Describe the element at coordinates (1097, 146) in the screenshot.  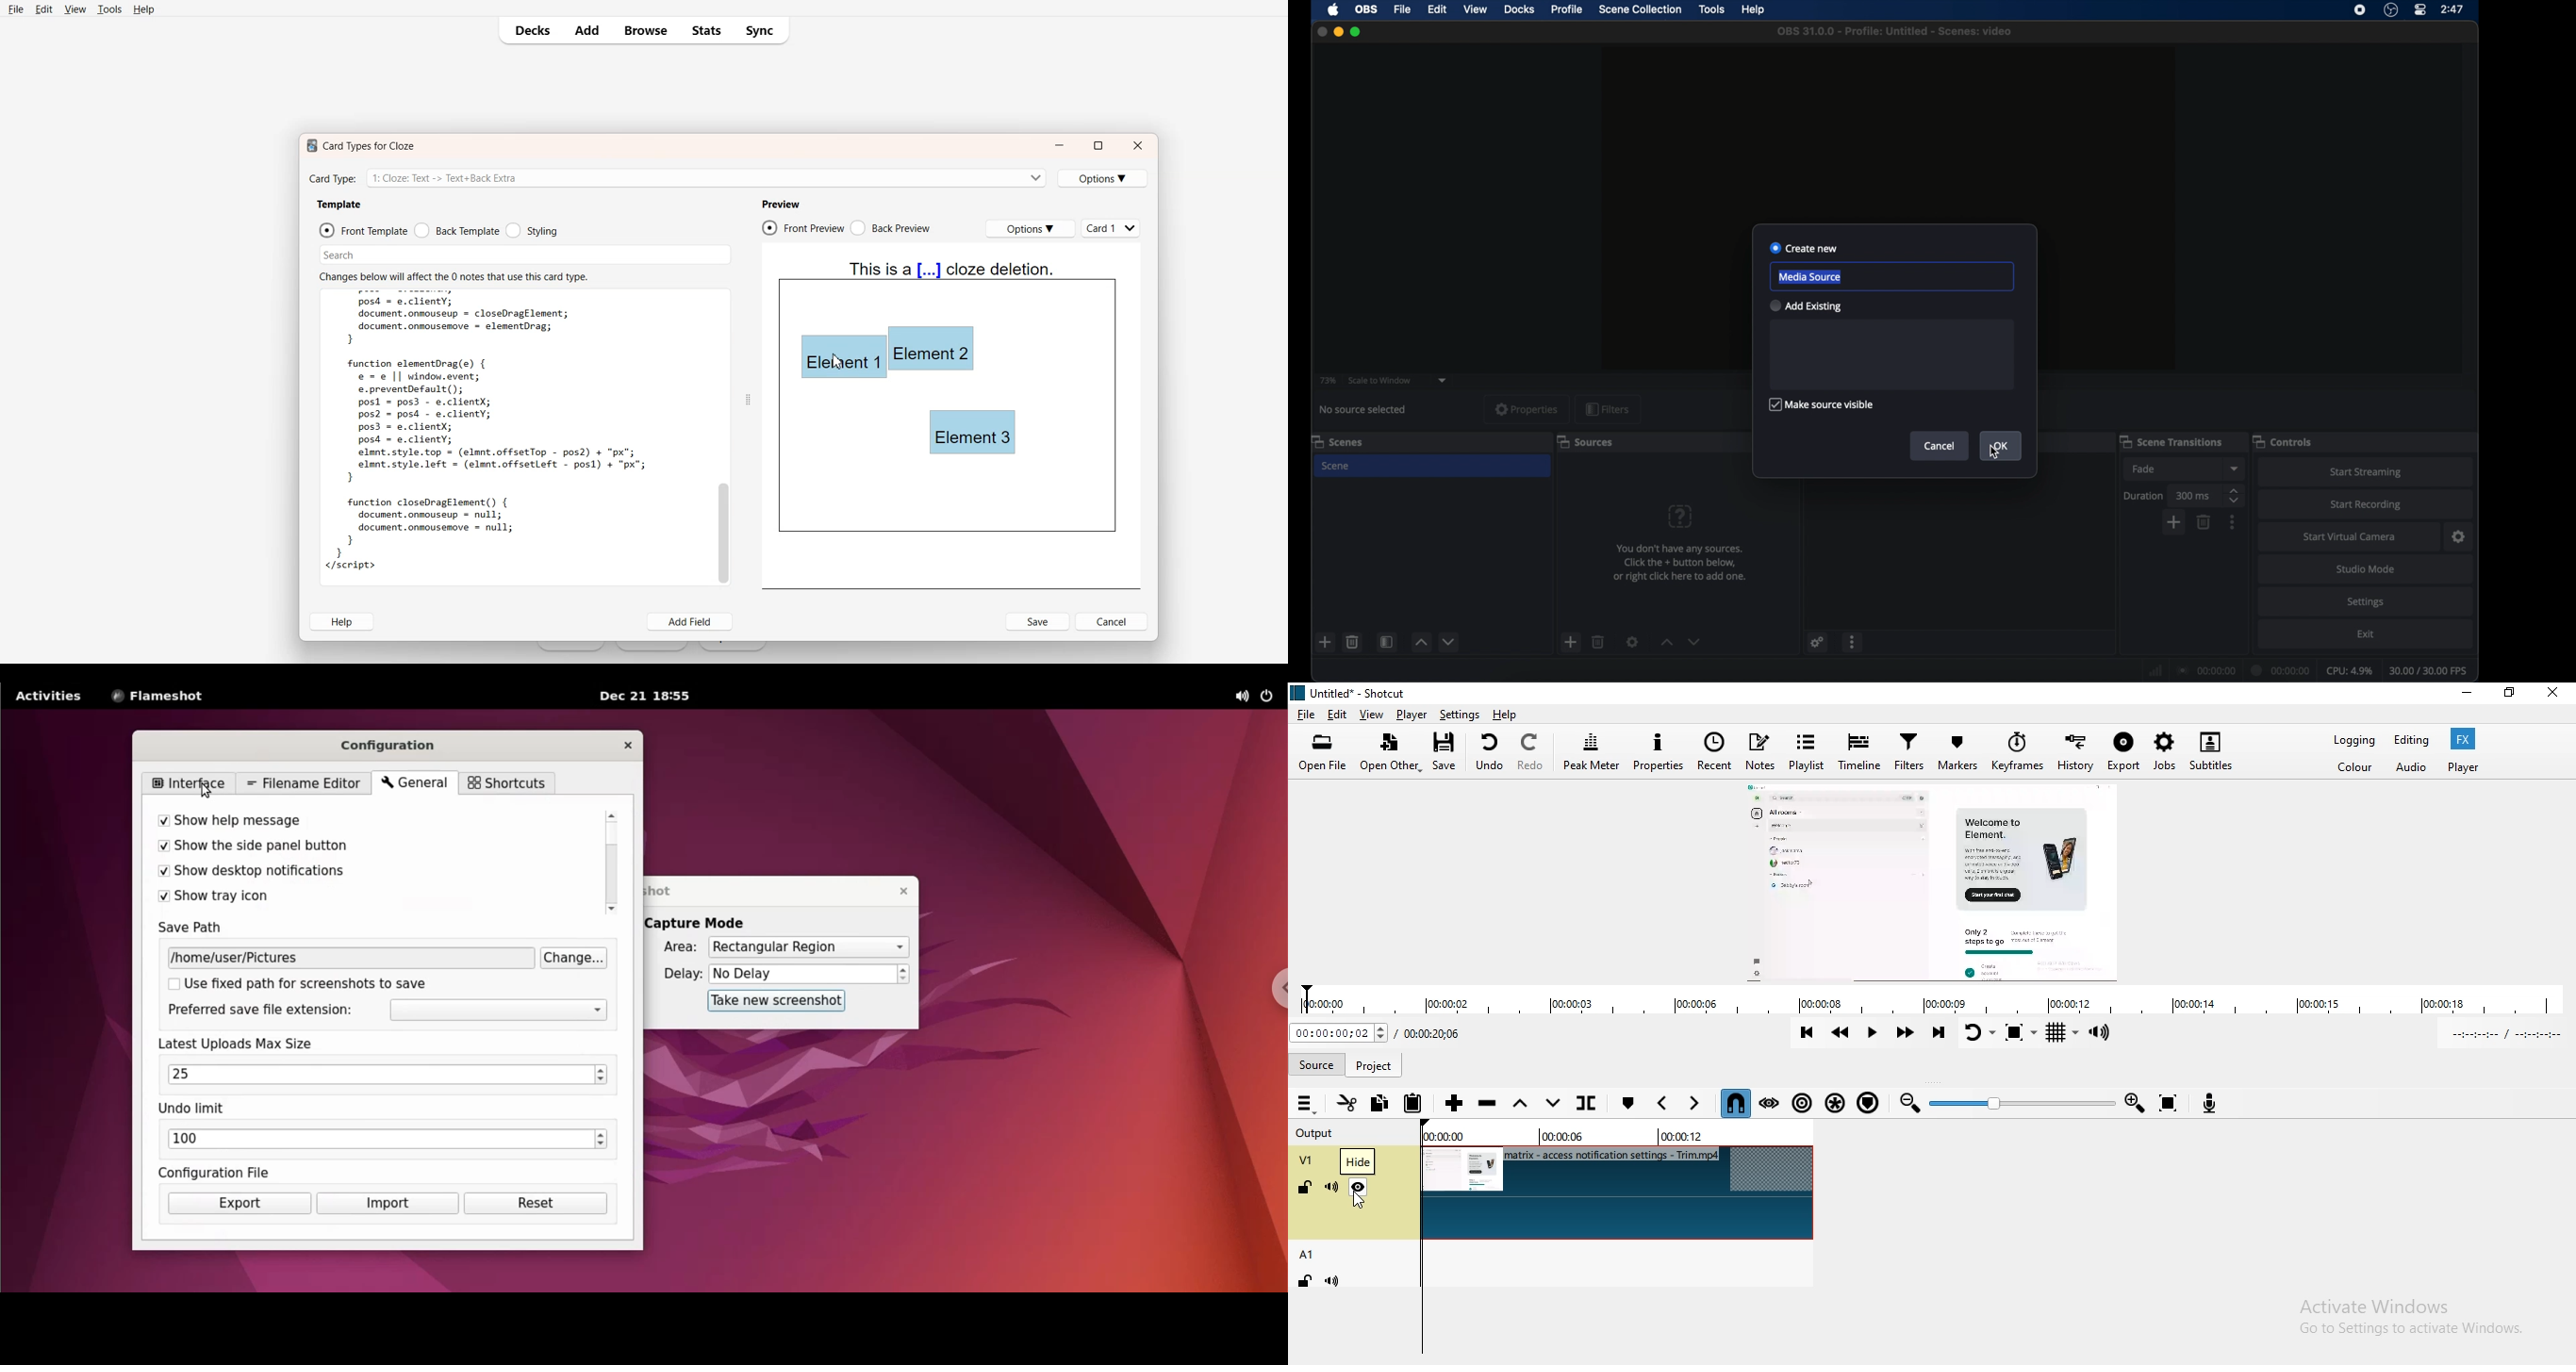
I see `Maximize` at that location.